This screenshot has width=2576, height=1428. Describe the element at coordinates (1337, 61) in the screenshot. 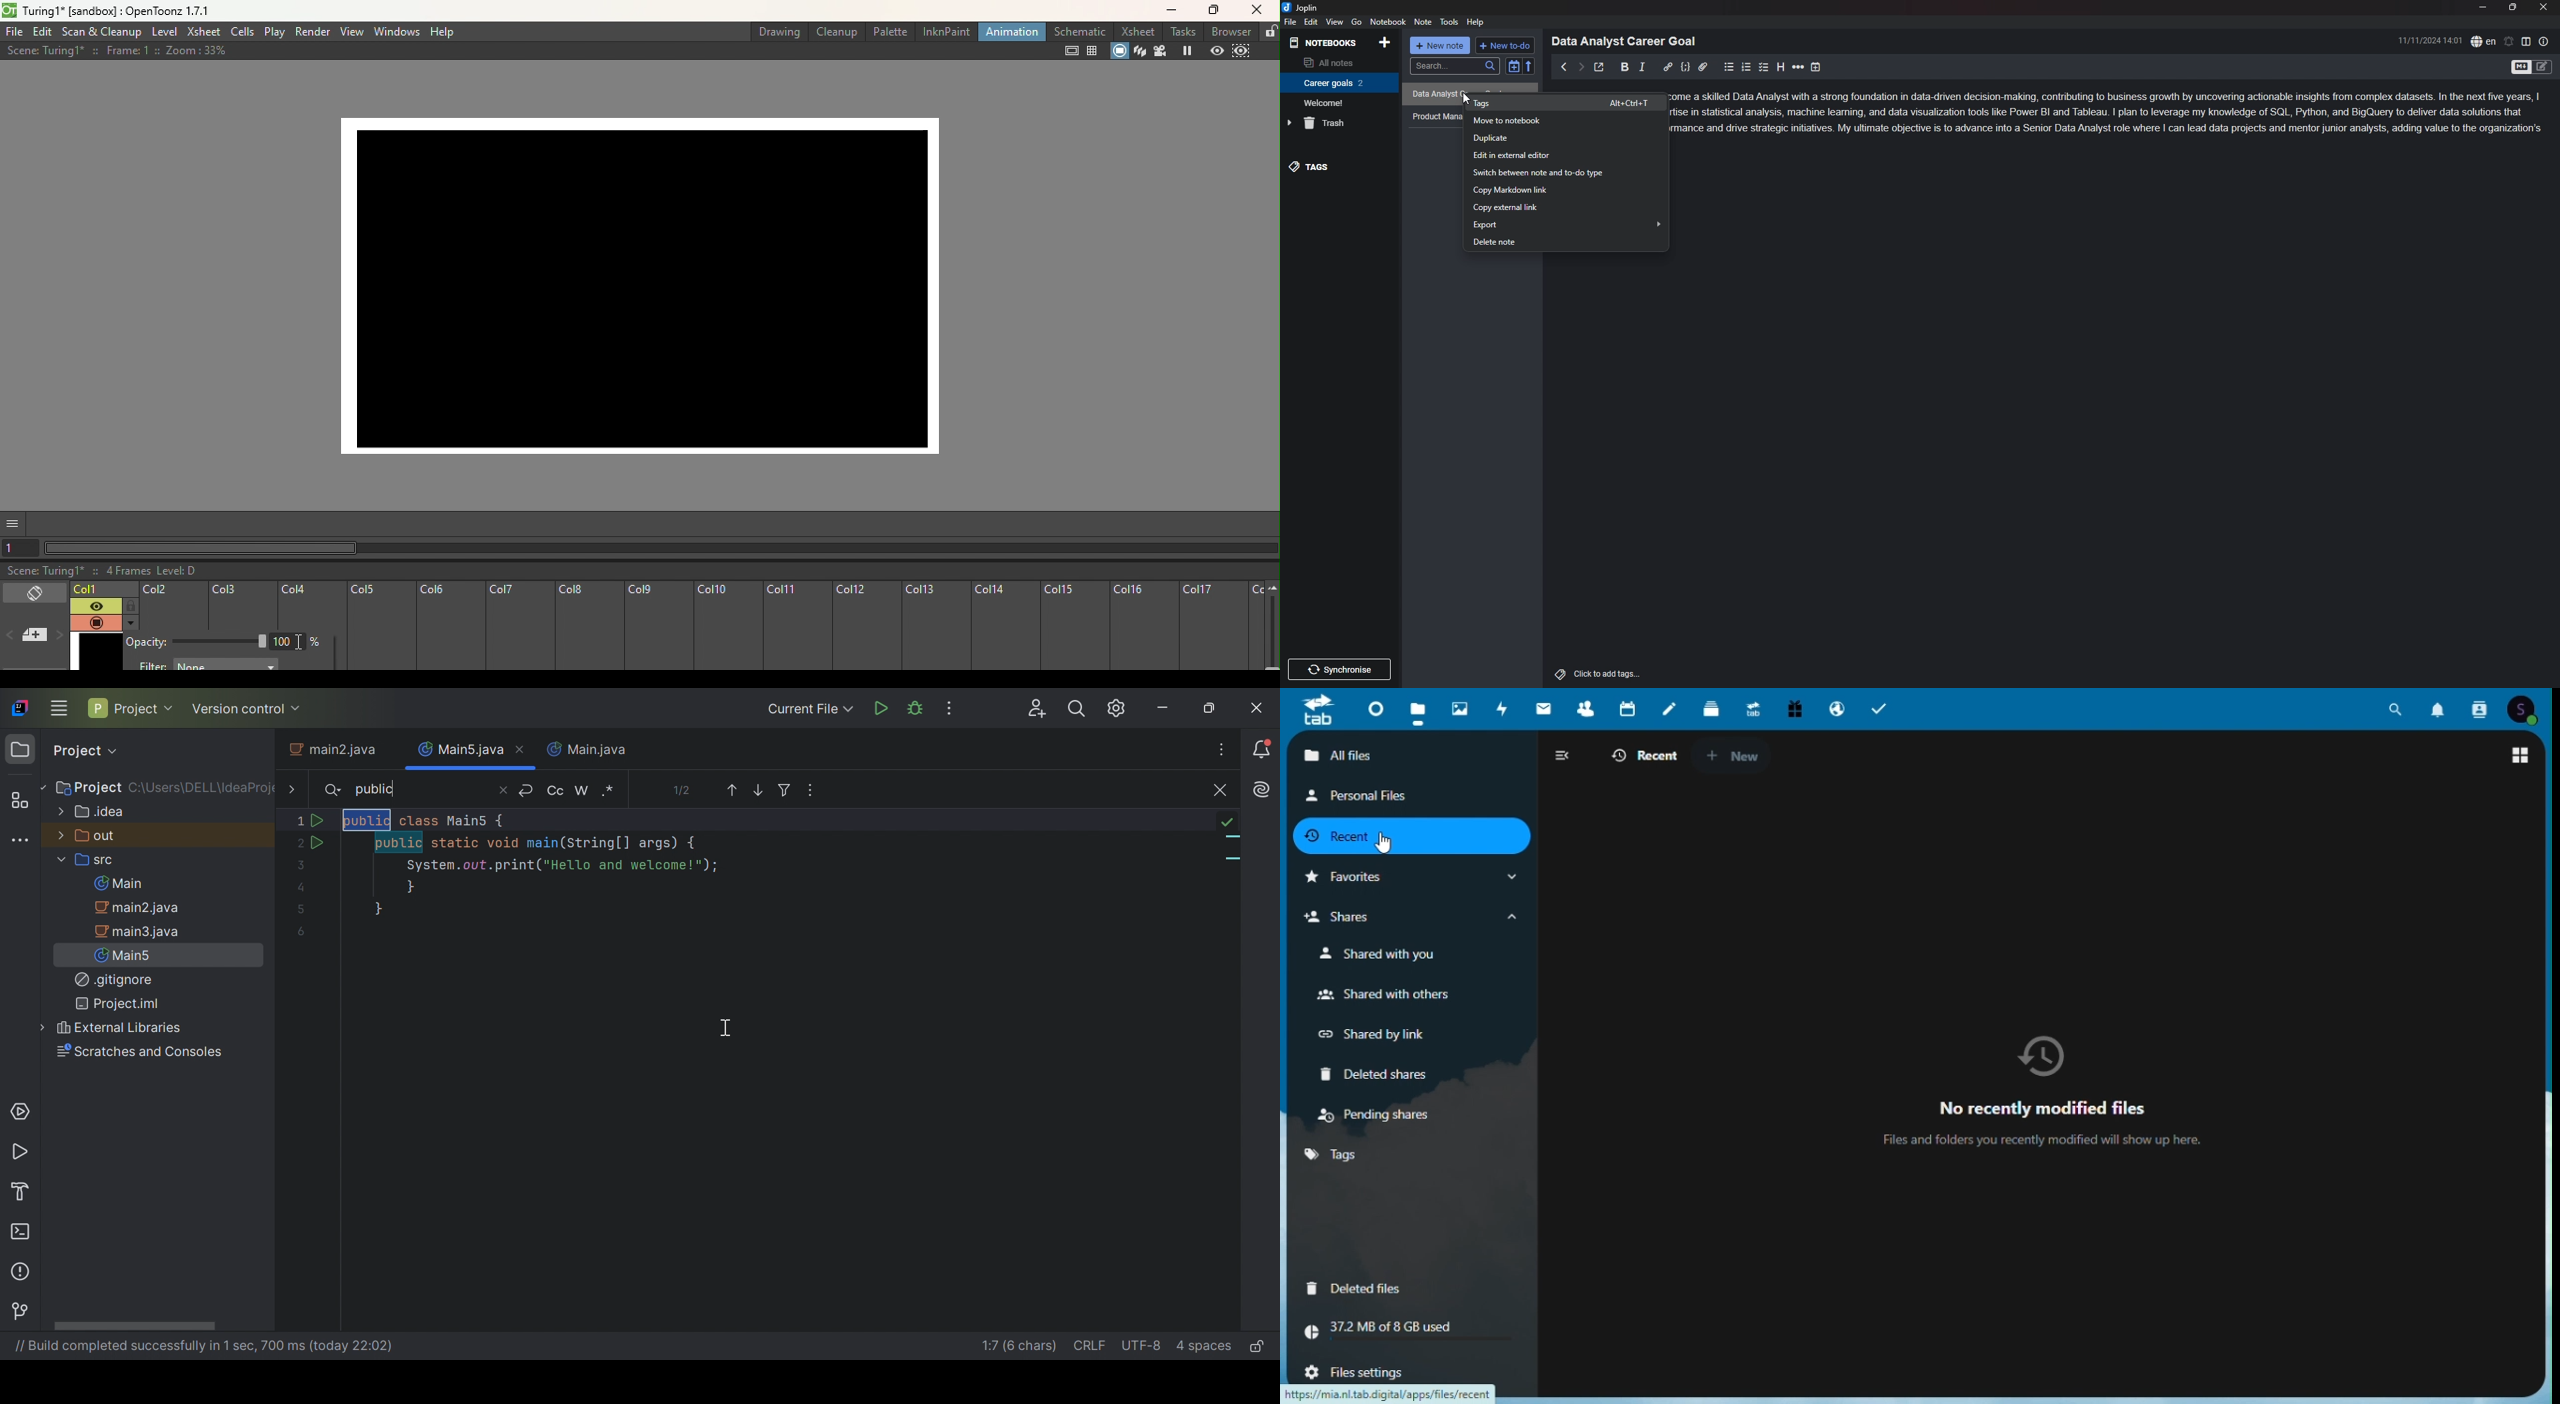

I see `all notes` at that location.